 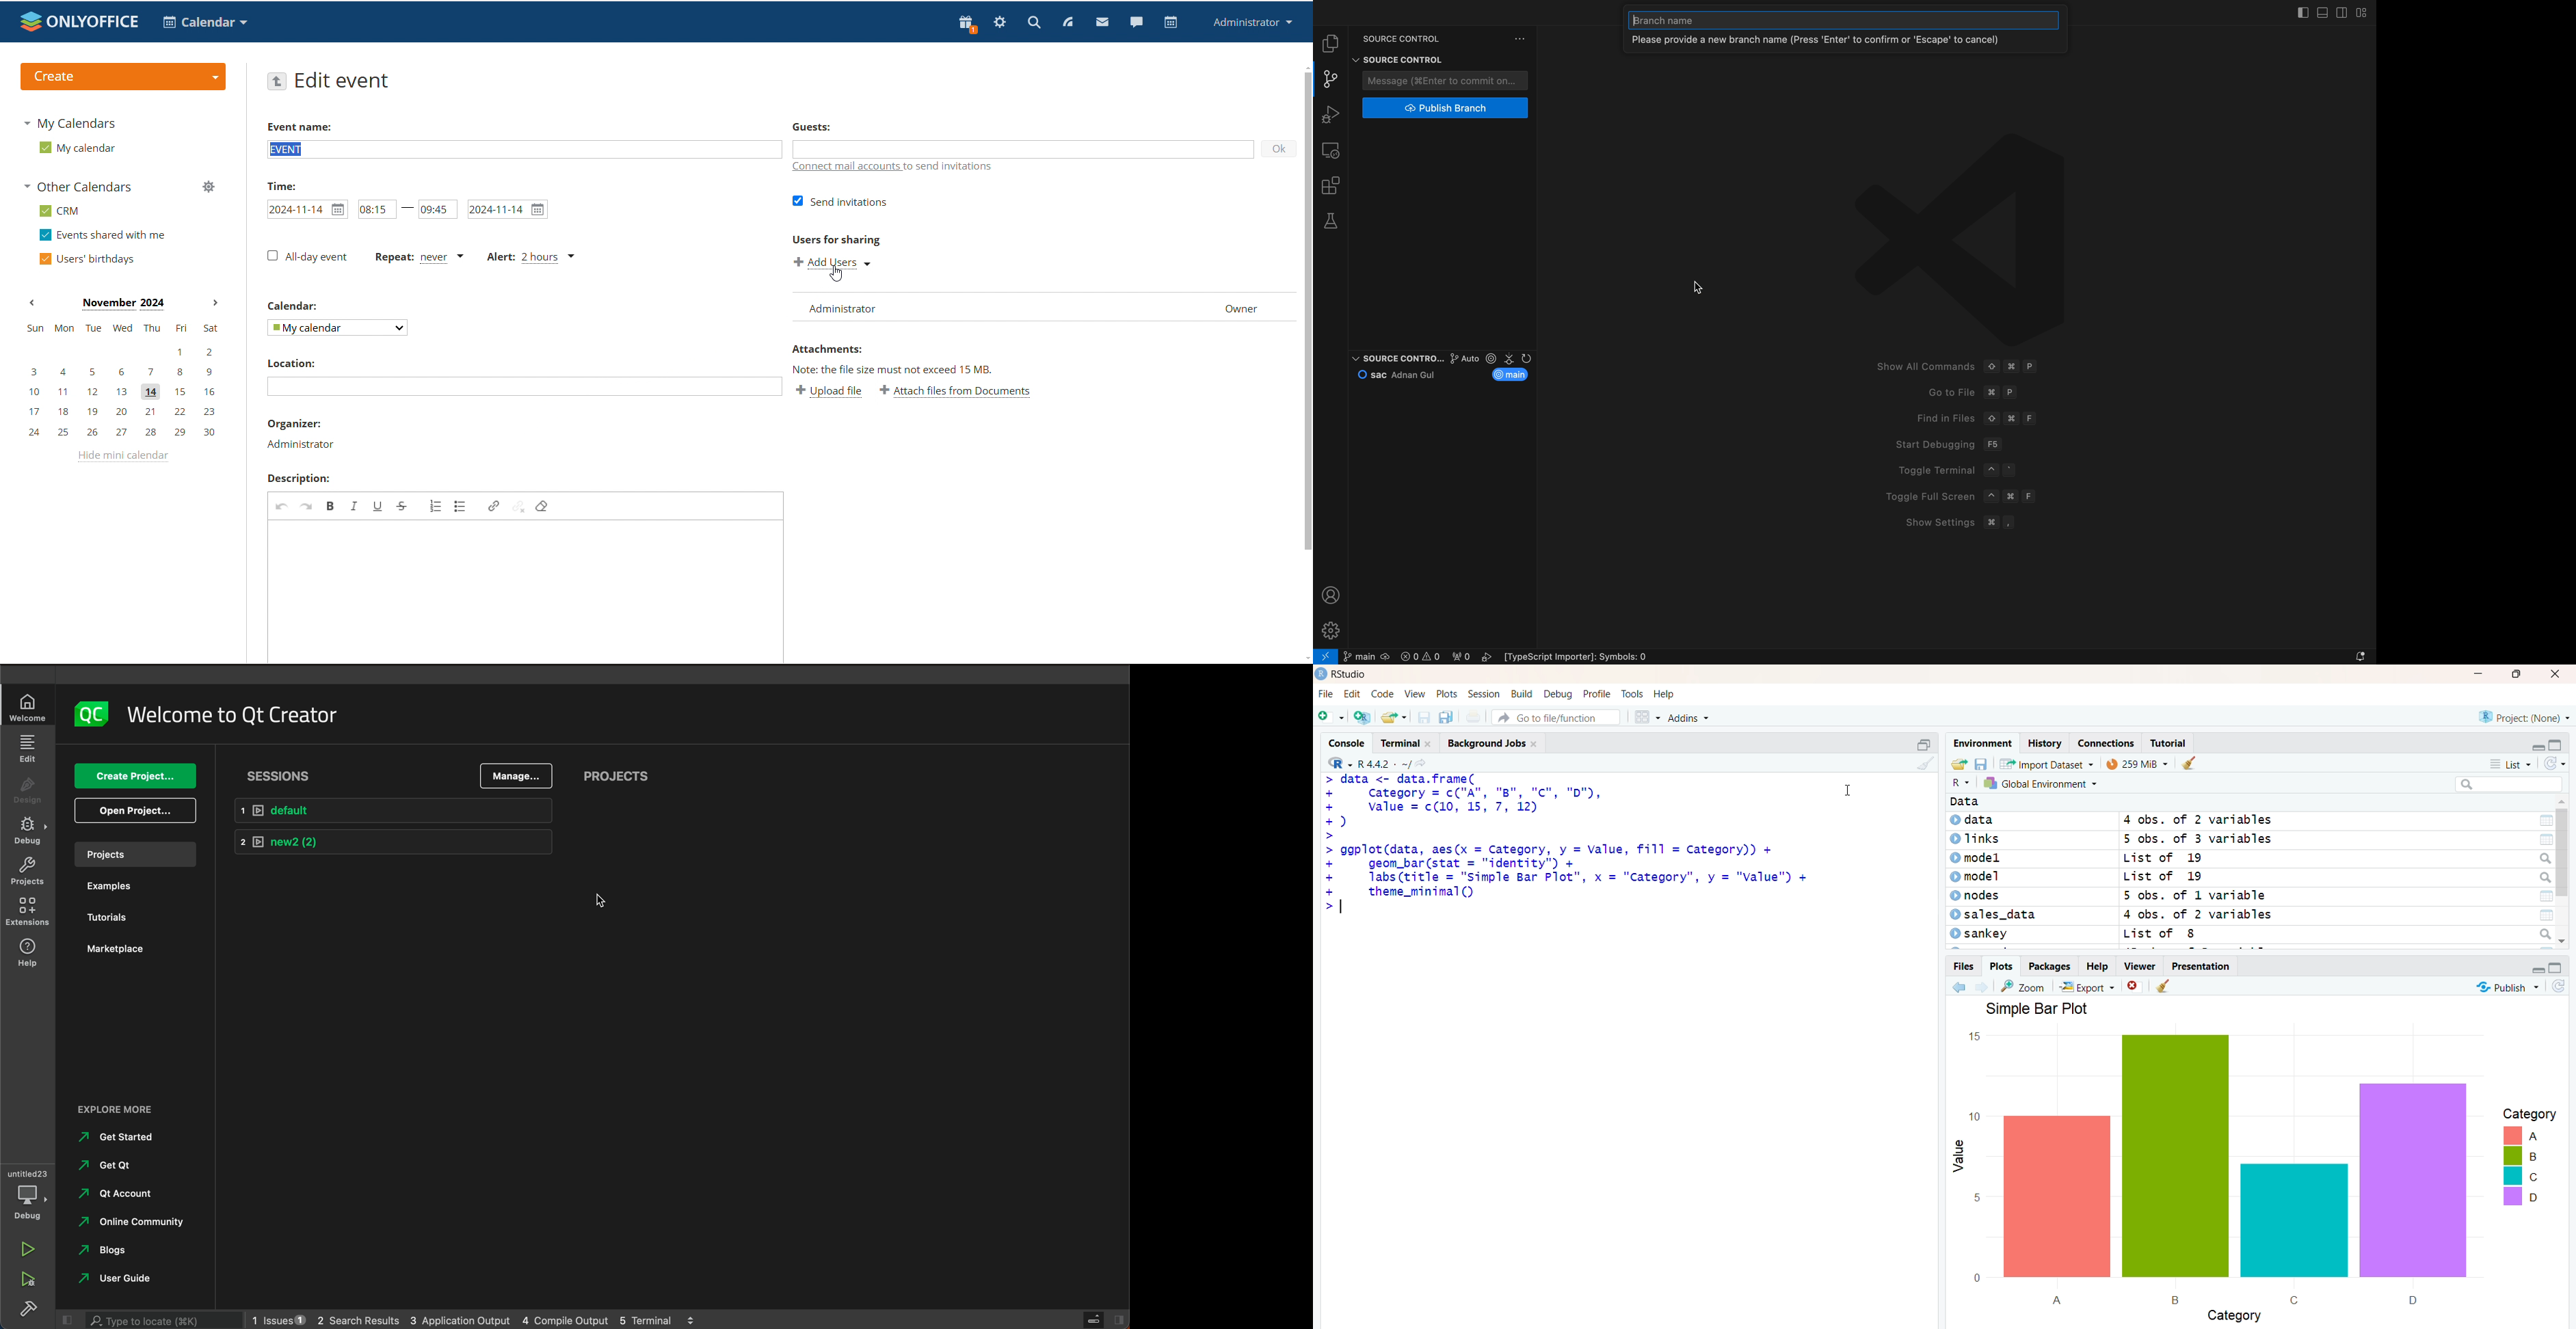 What do you see at coordinates (829, 390) in the screenshot?
I see `upload file` at bounding box center [829, 390].